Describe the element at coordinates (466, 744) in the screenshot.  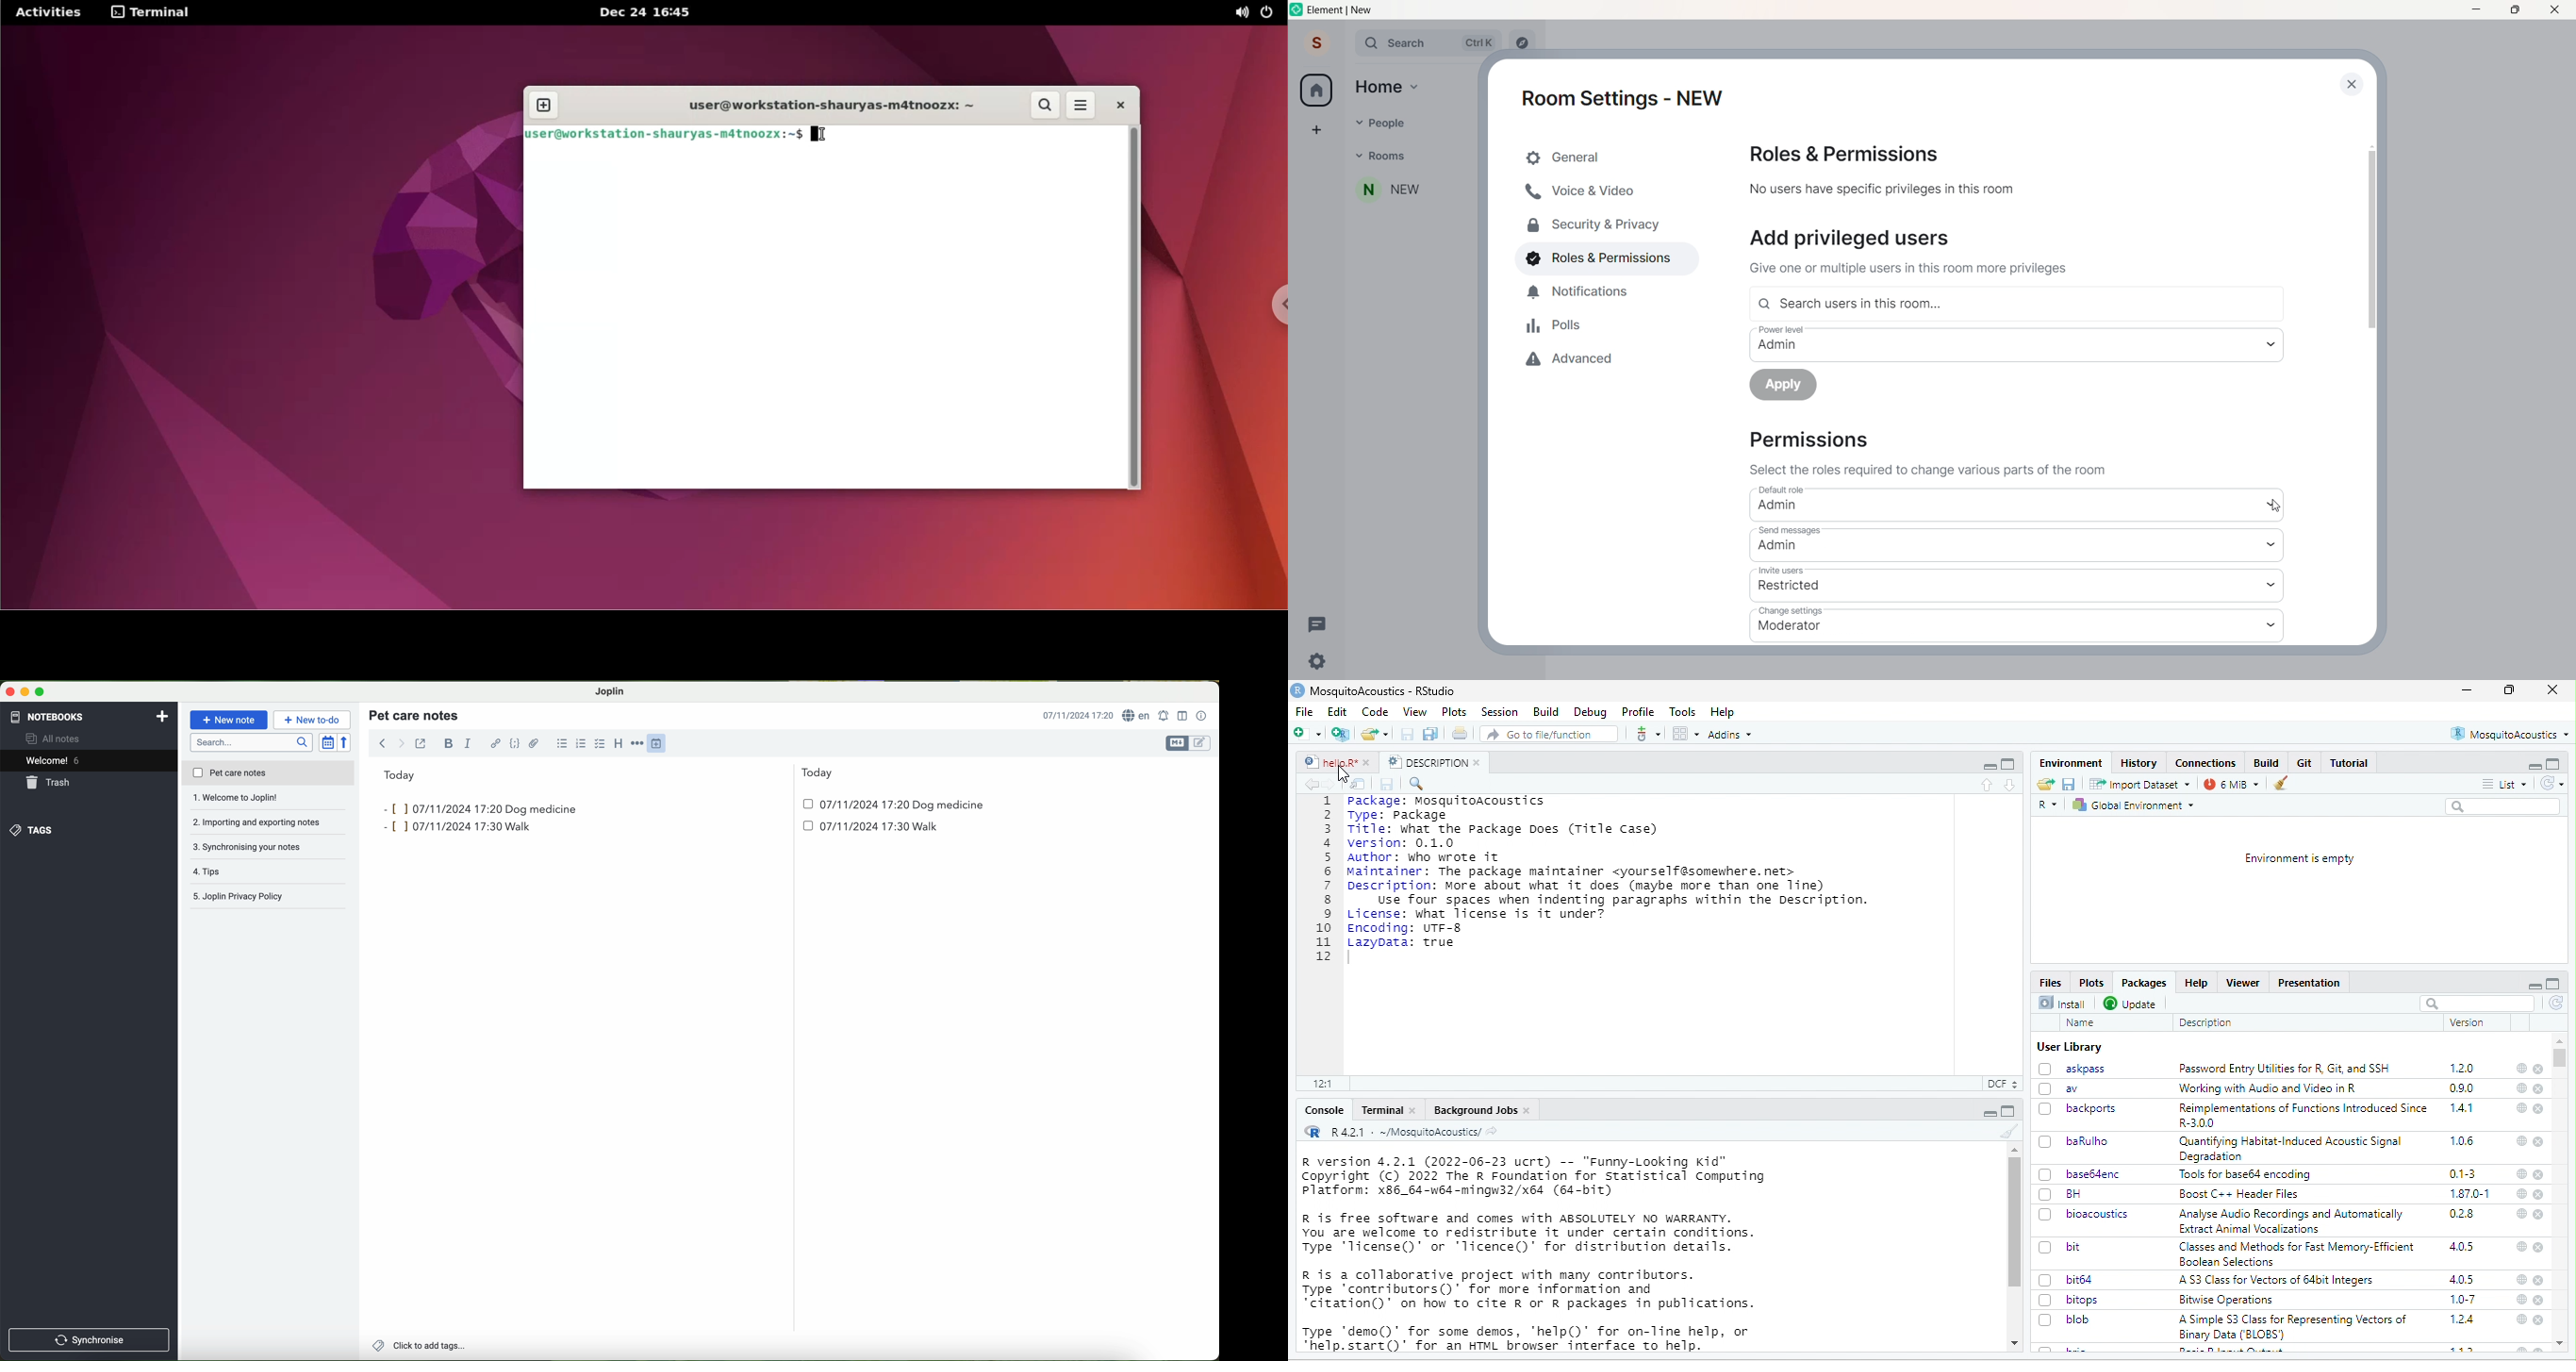
I see `italic` at that location.